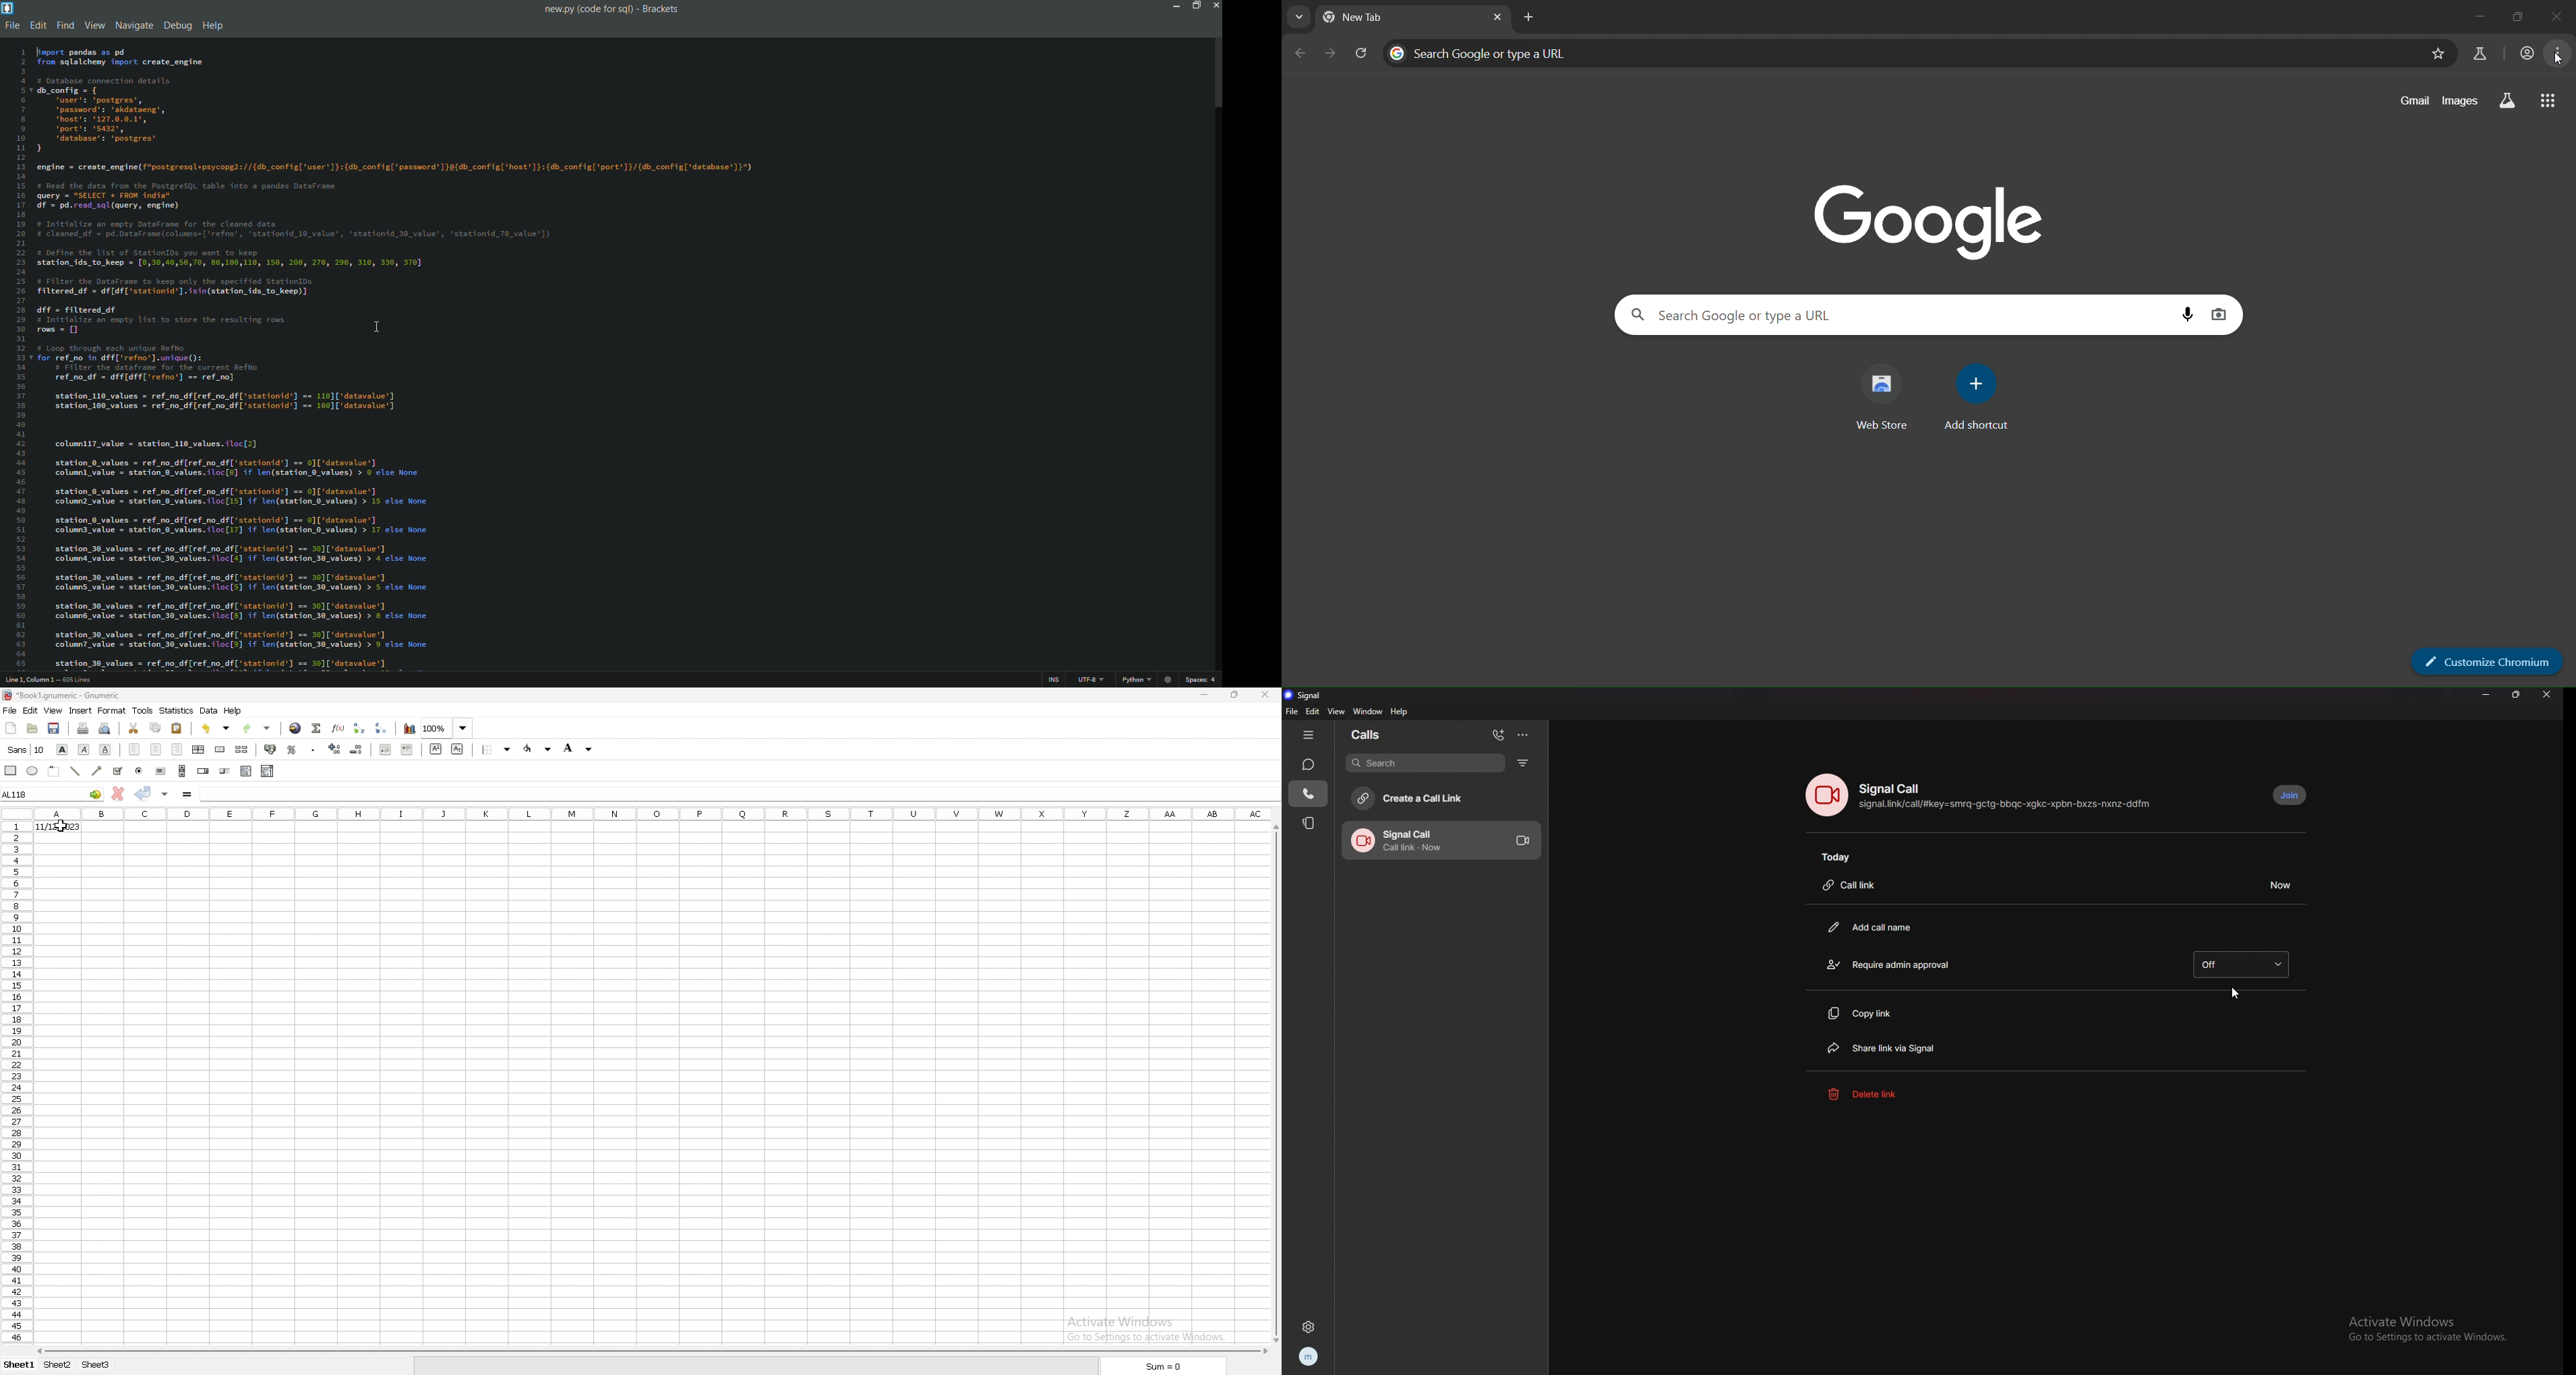 This screenshot has height=1400, width=2576. What do you see at coordinates (2518, 13) in the screenshot?
I see `maximize` at bounding box center [2518, 13].